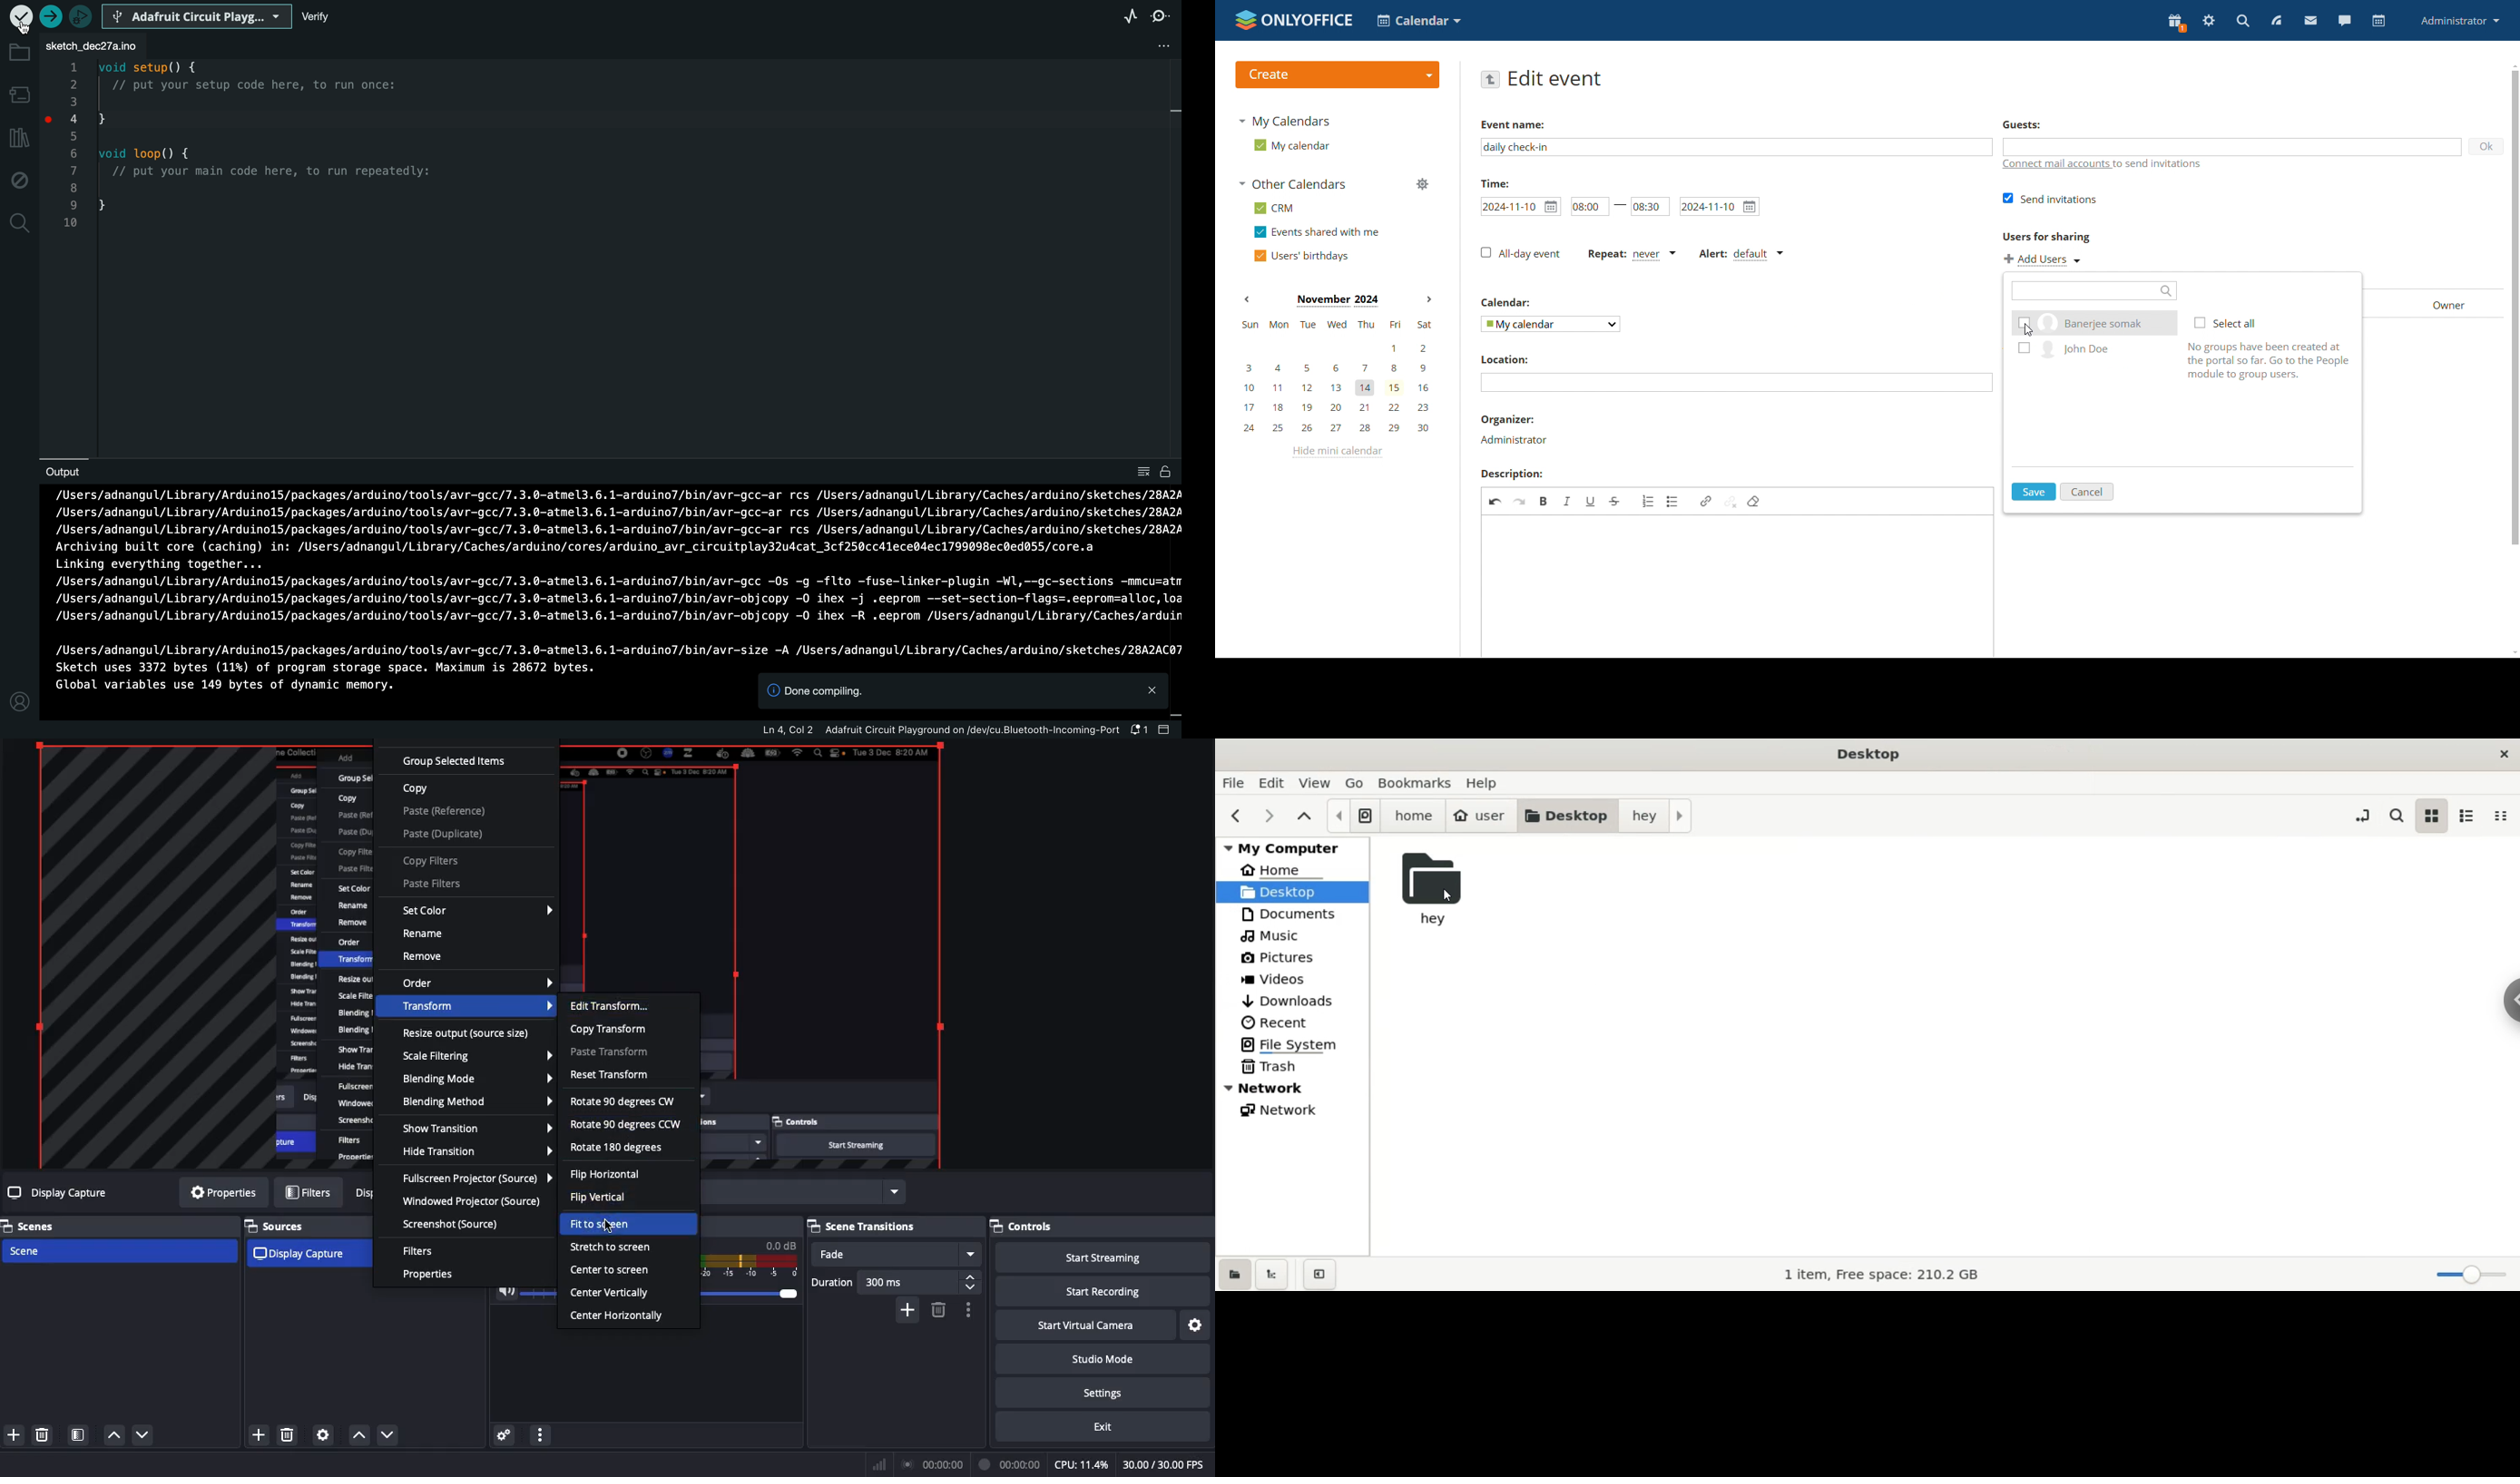  Describe the element at coordinates (605, 1224) in the screenshot. I see `Fit to screen` at that location.